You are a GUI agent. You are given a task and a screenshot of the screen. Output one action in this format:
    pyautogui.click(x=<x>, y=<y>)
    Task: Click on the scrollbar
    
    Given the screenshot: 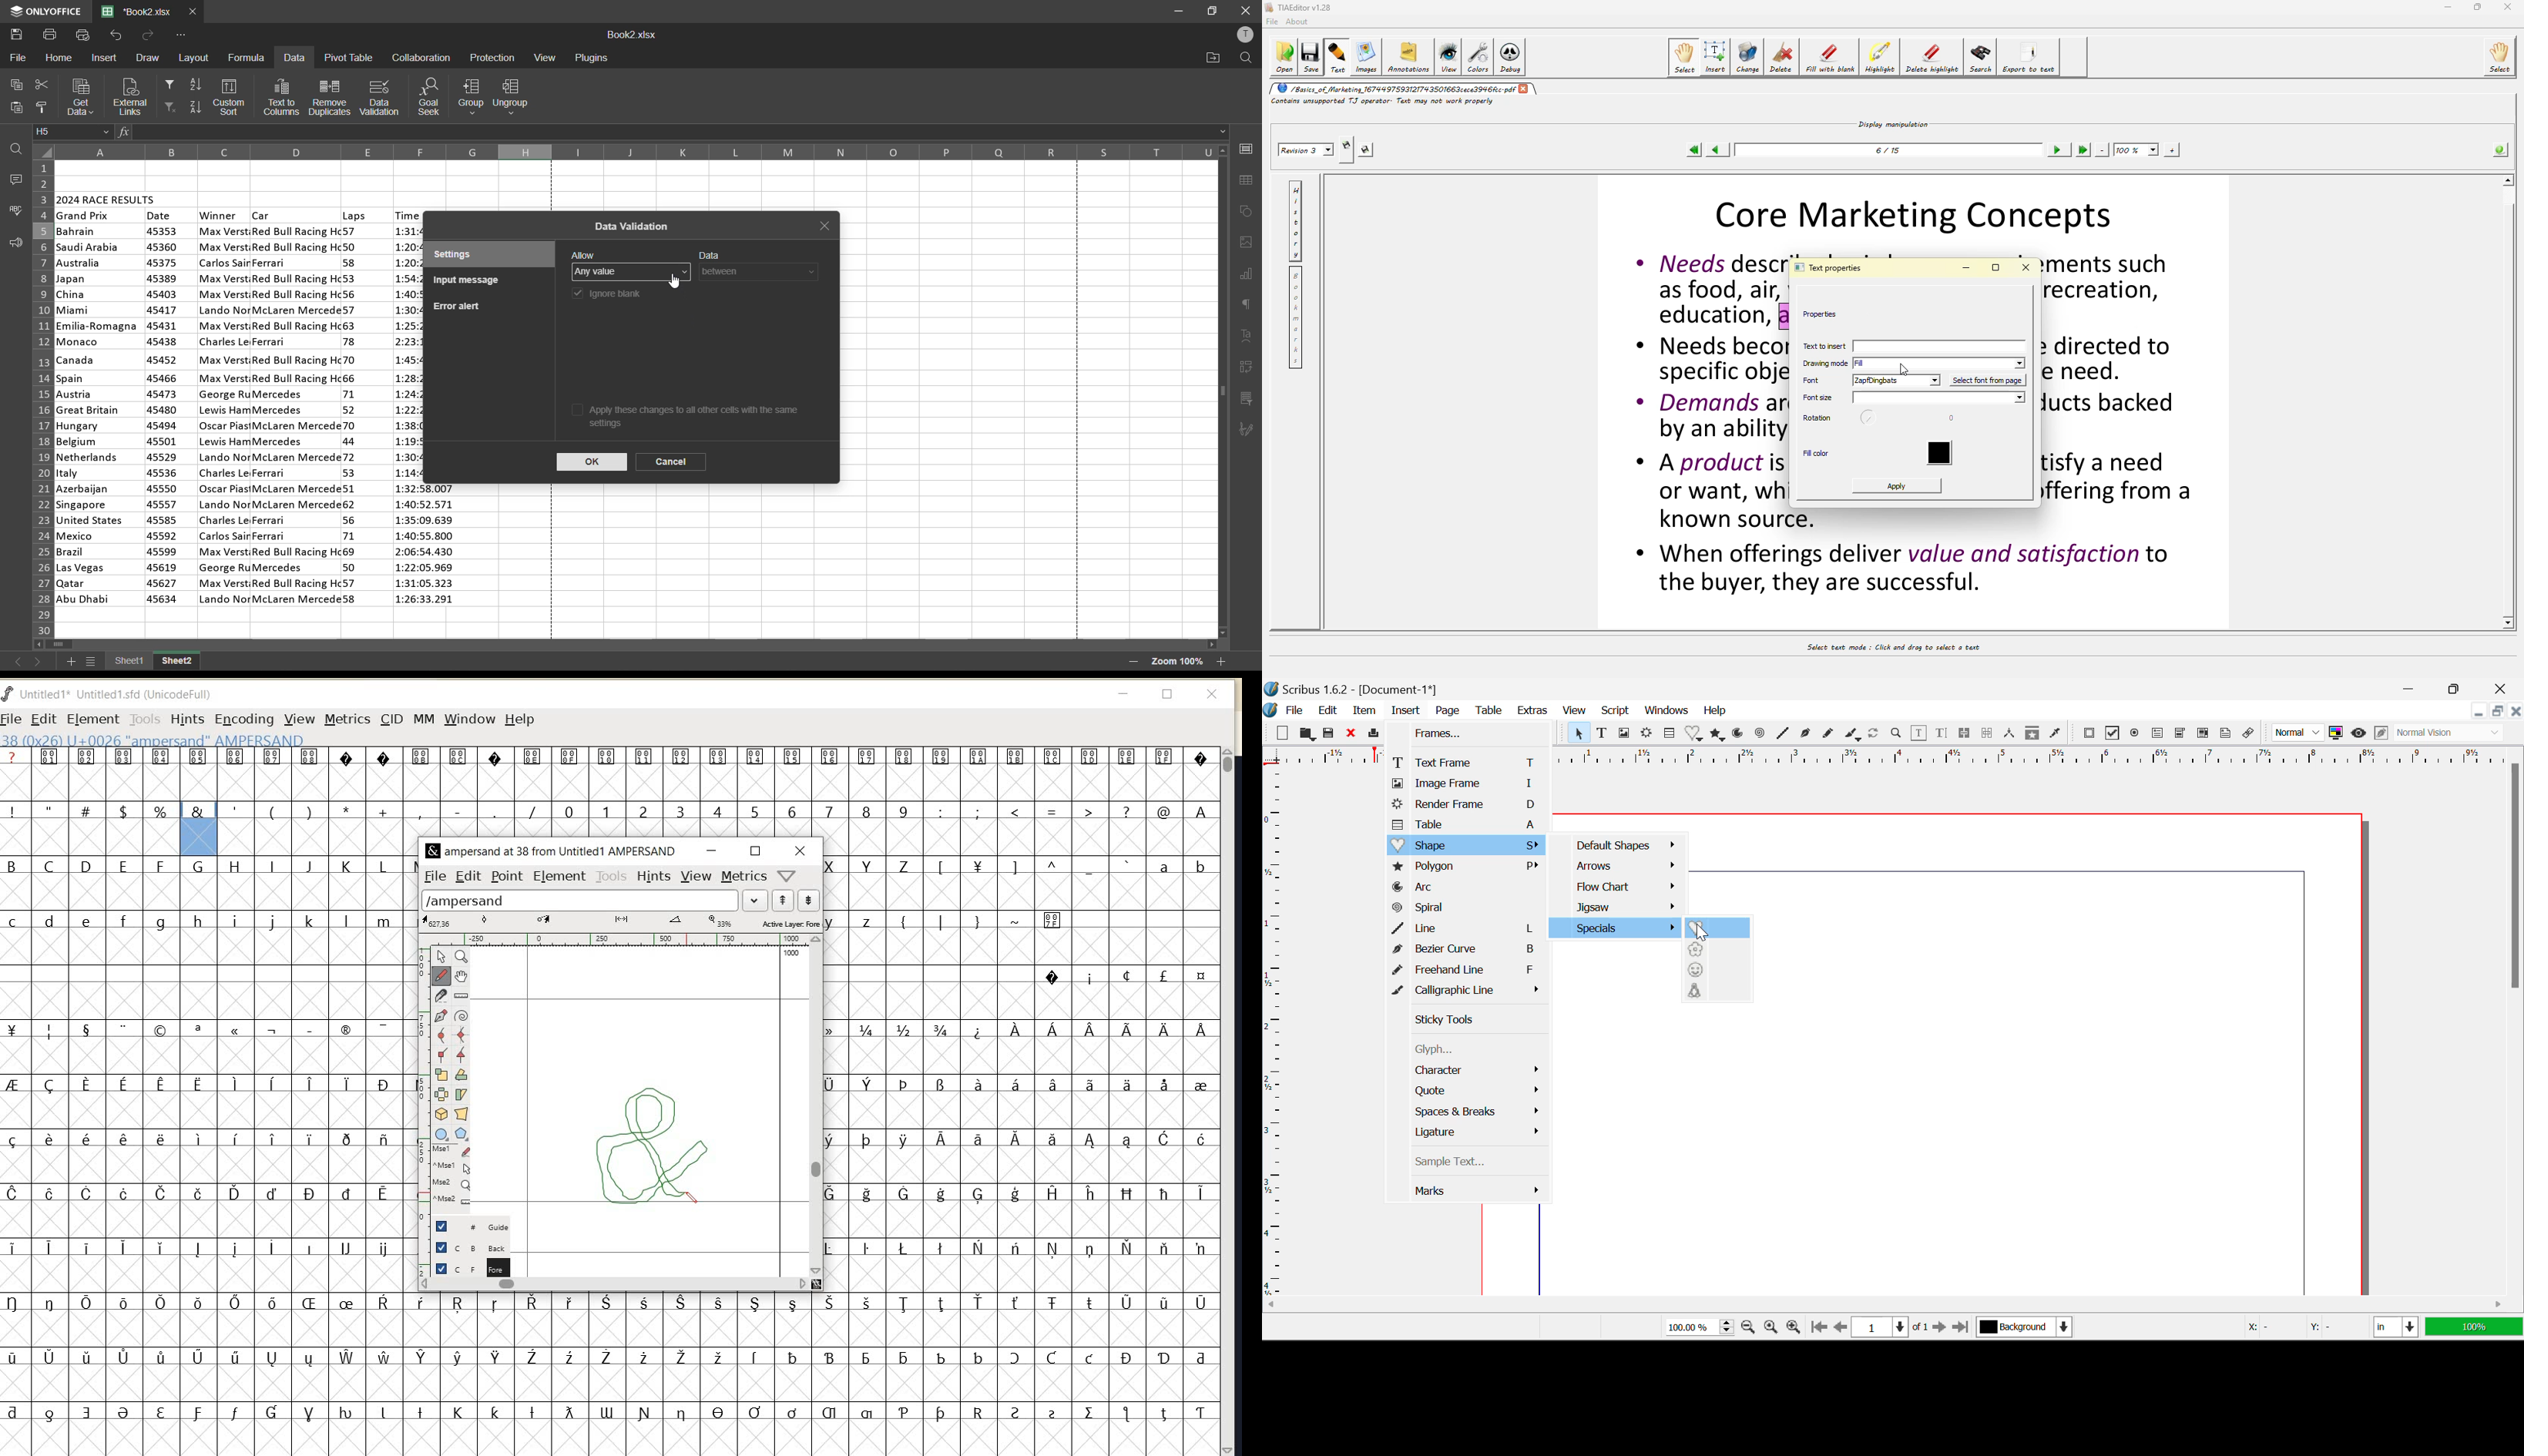 What is the action you would take?
    pyautogui.click(x=627, y=647)
    